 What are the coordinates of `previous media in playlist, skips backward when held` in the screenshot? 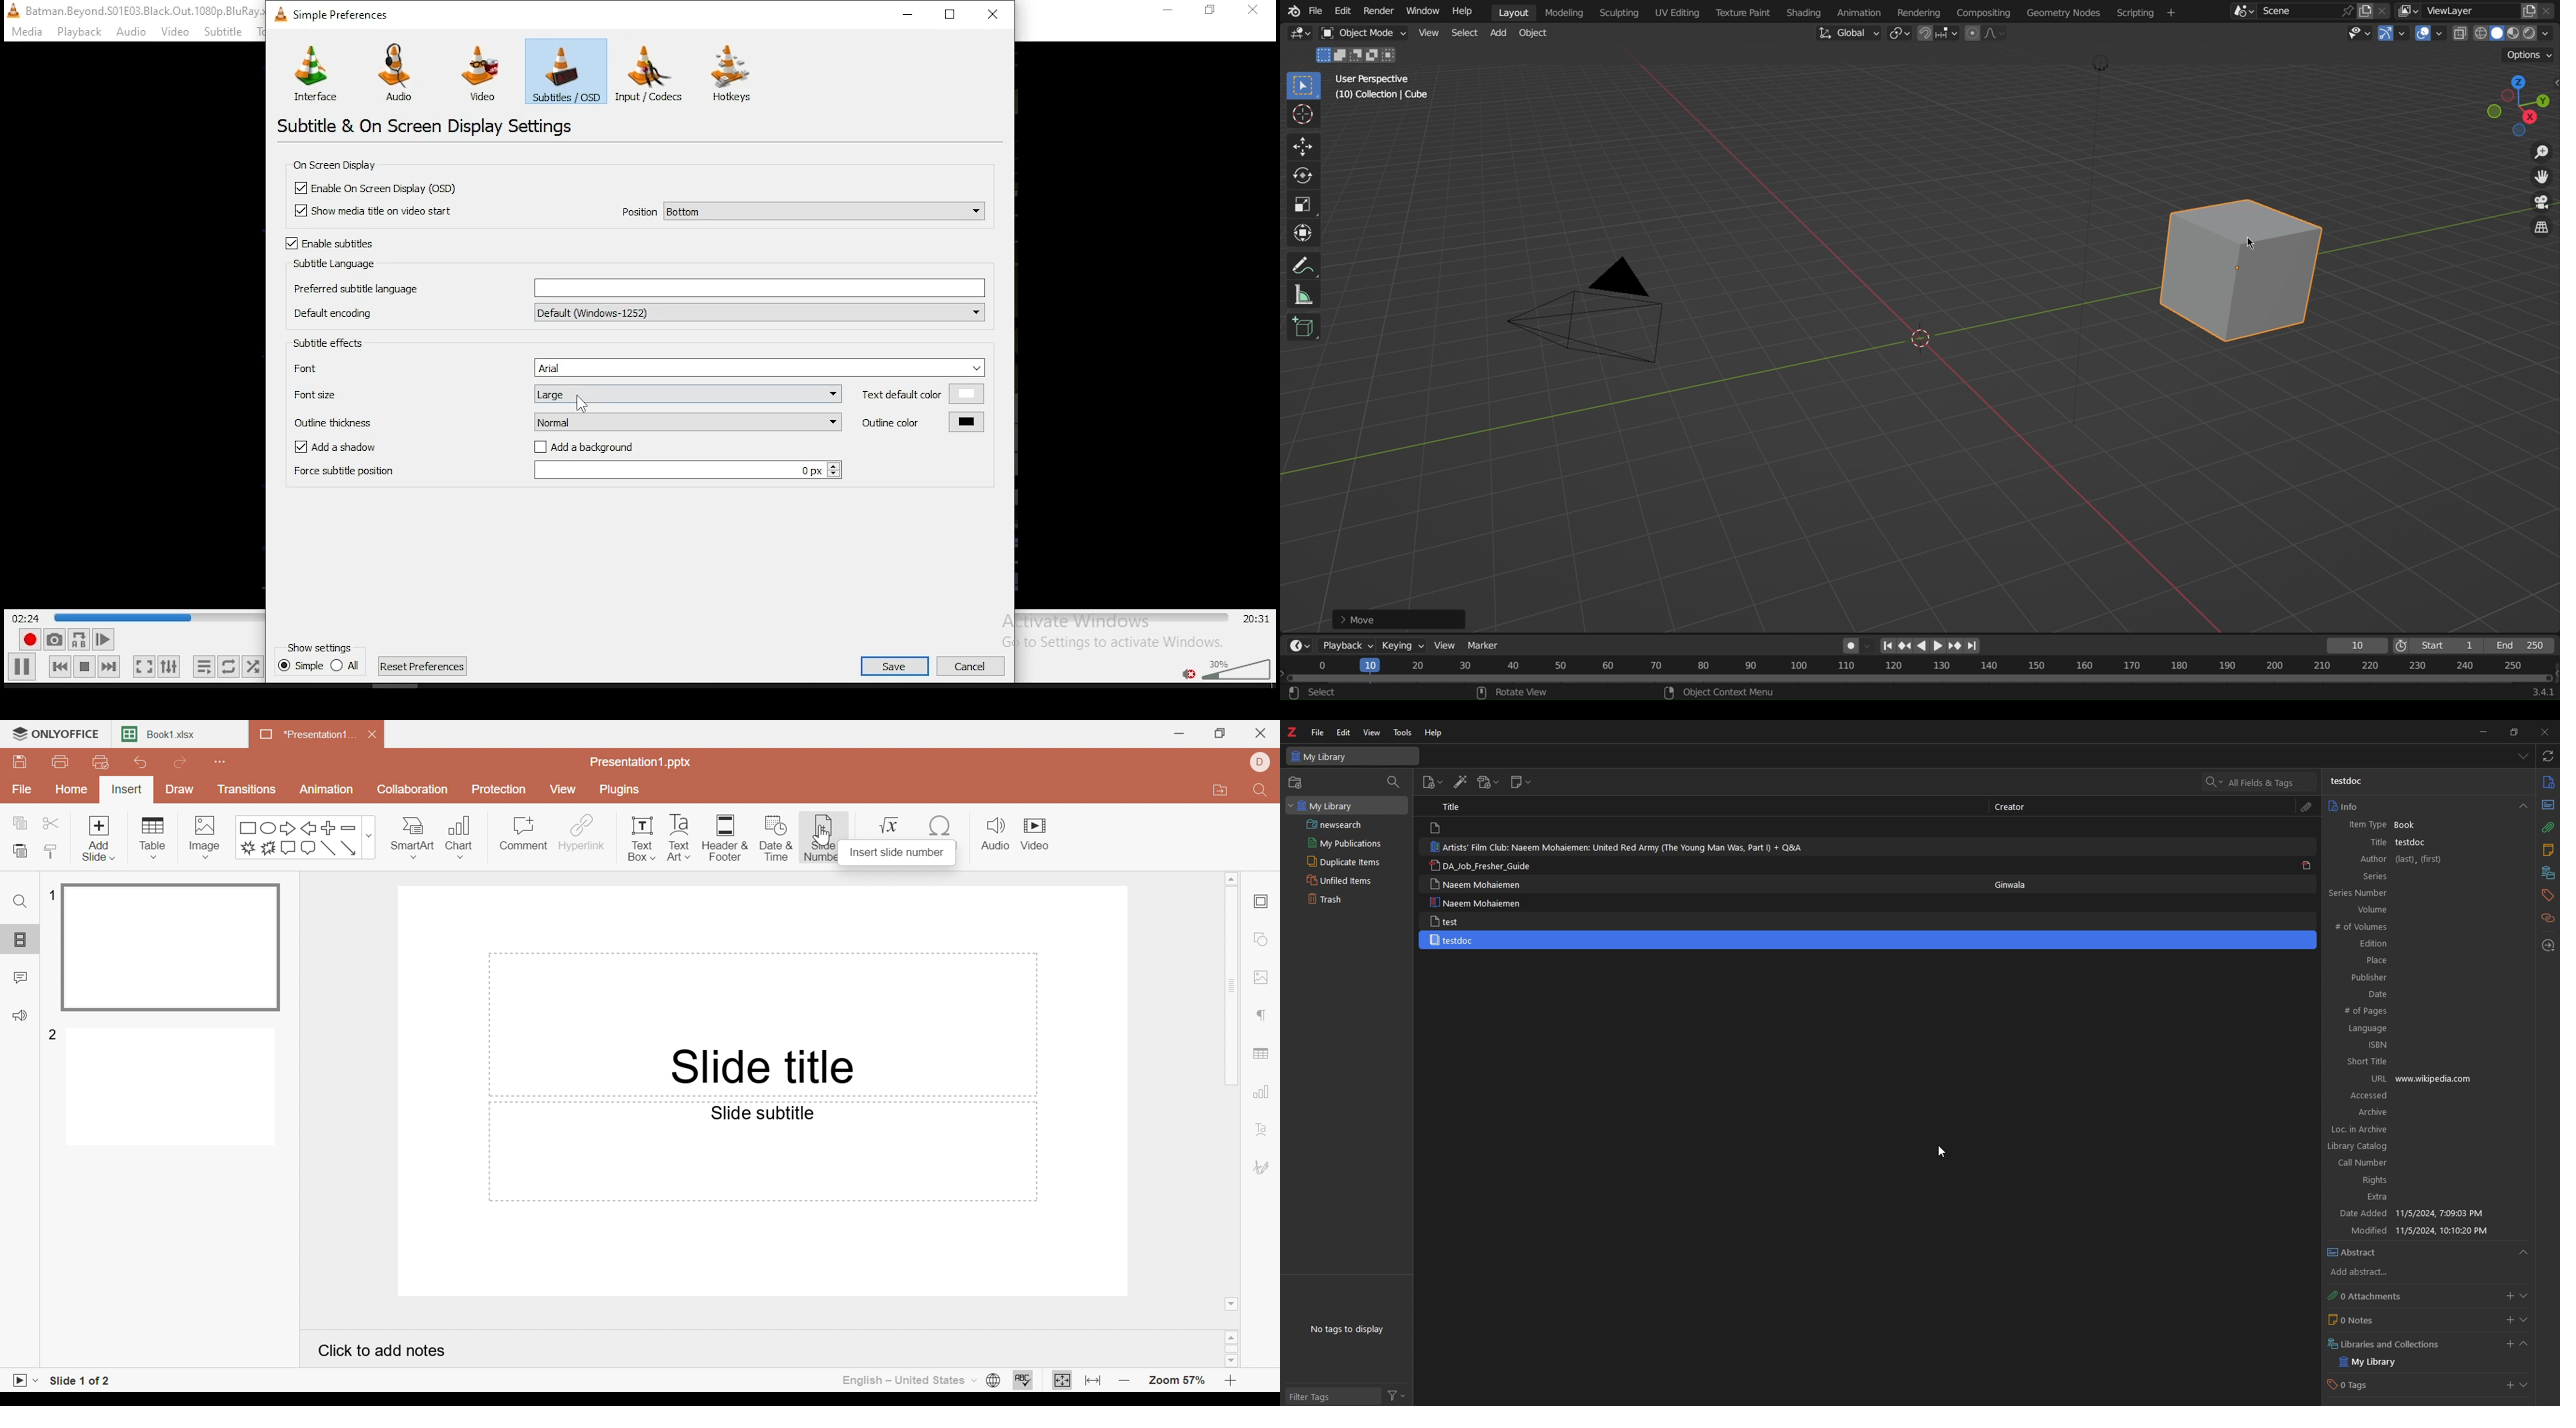 It's located at (60, 666).